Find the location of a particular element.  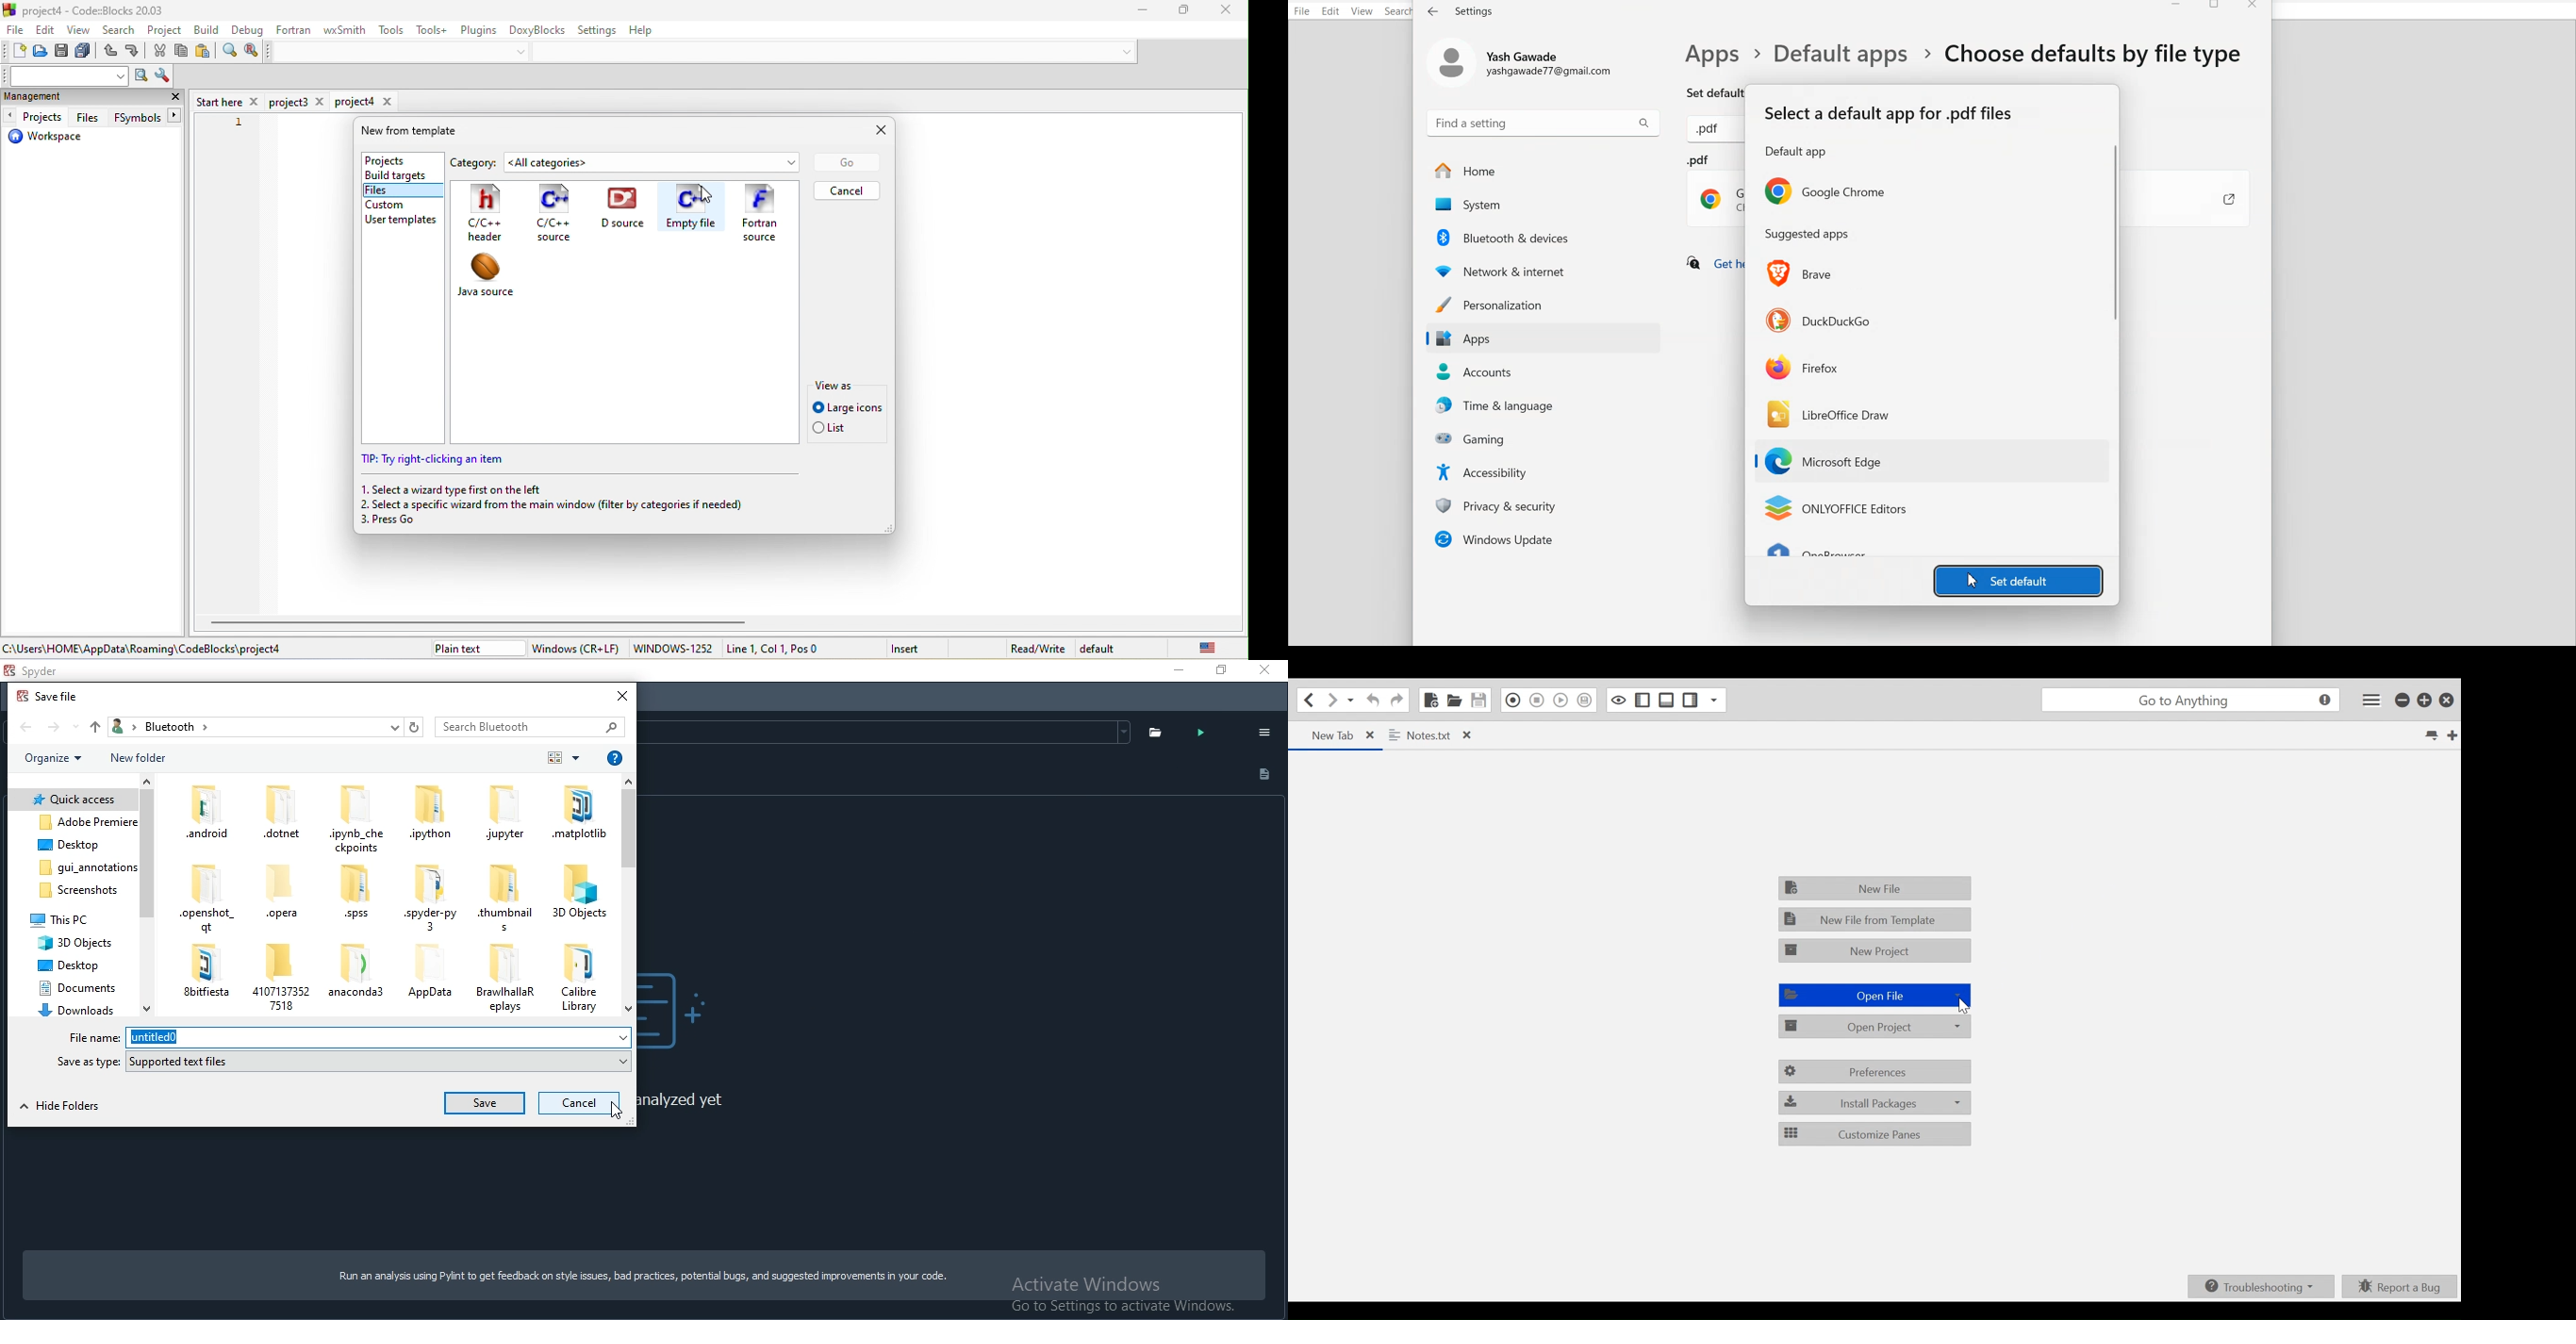

windows-1252 is located at coordinates (673, 649).